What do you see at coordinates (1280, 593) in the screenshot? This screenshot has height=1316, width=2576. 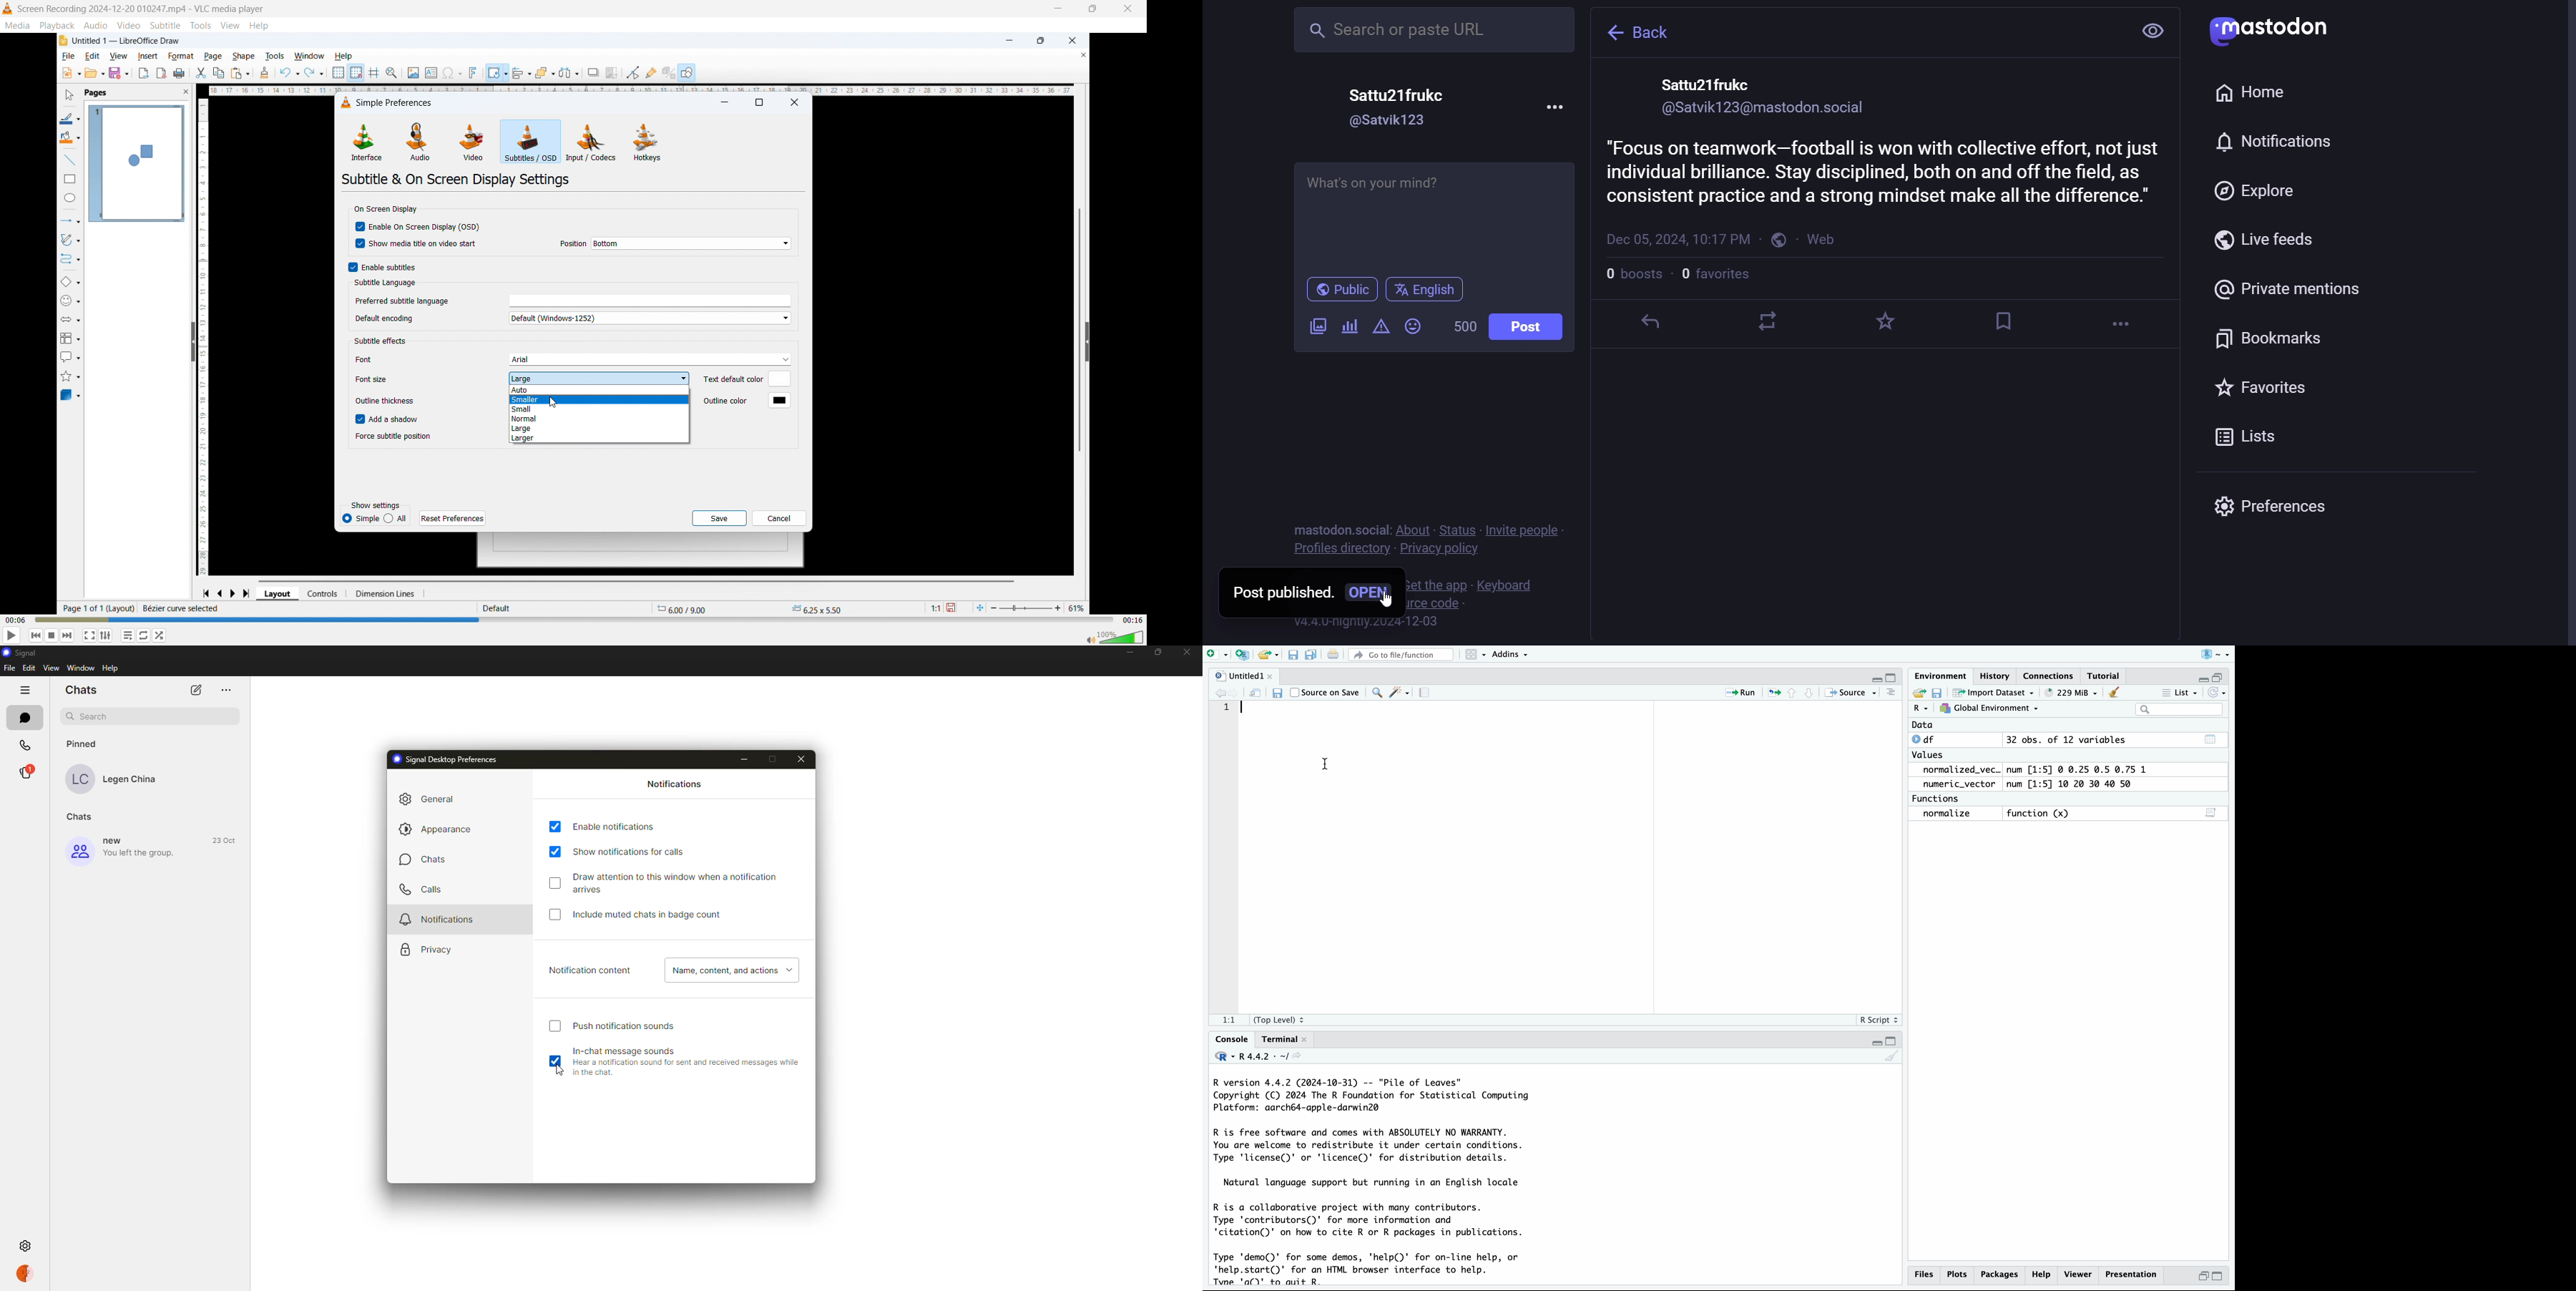 I see `post published` at bounding box center [1280, 593].